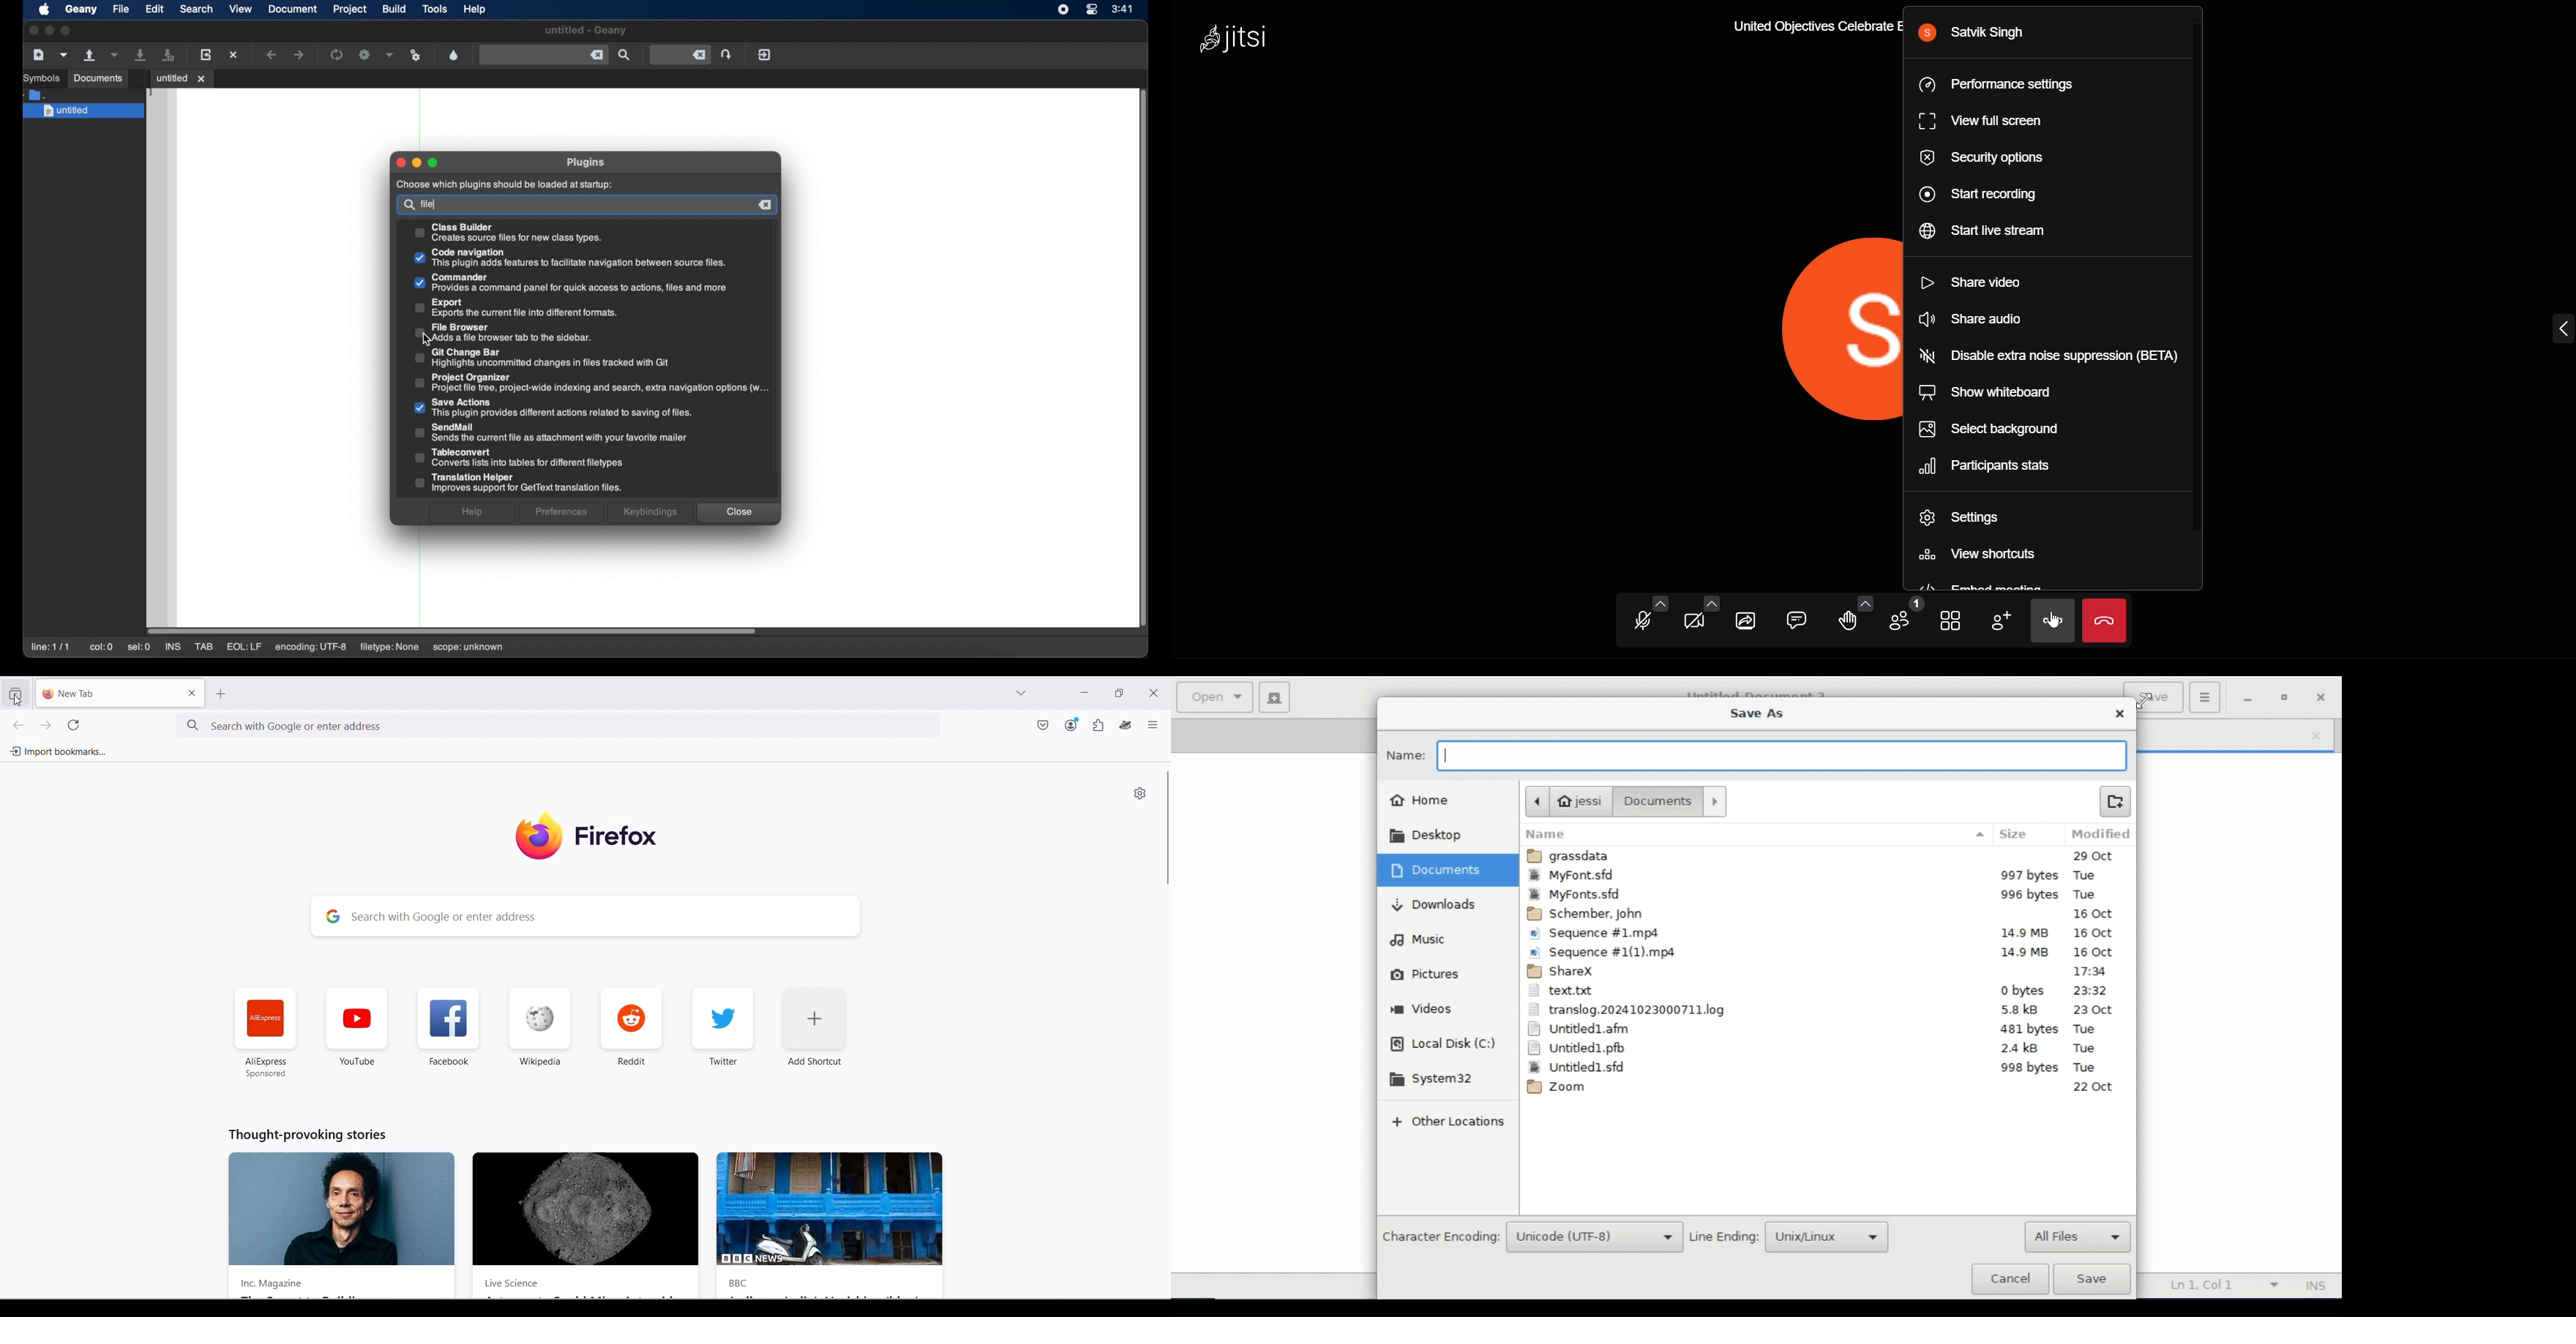 The height and width of the screenshot is (1344, 2576). What do you see at coordinates (1126, 725) in the screenshot?
I see `Privacy badger` at bounding box center [1126, 725].